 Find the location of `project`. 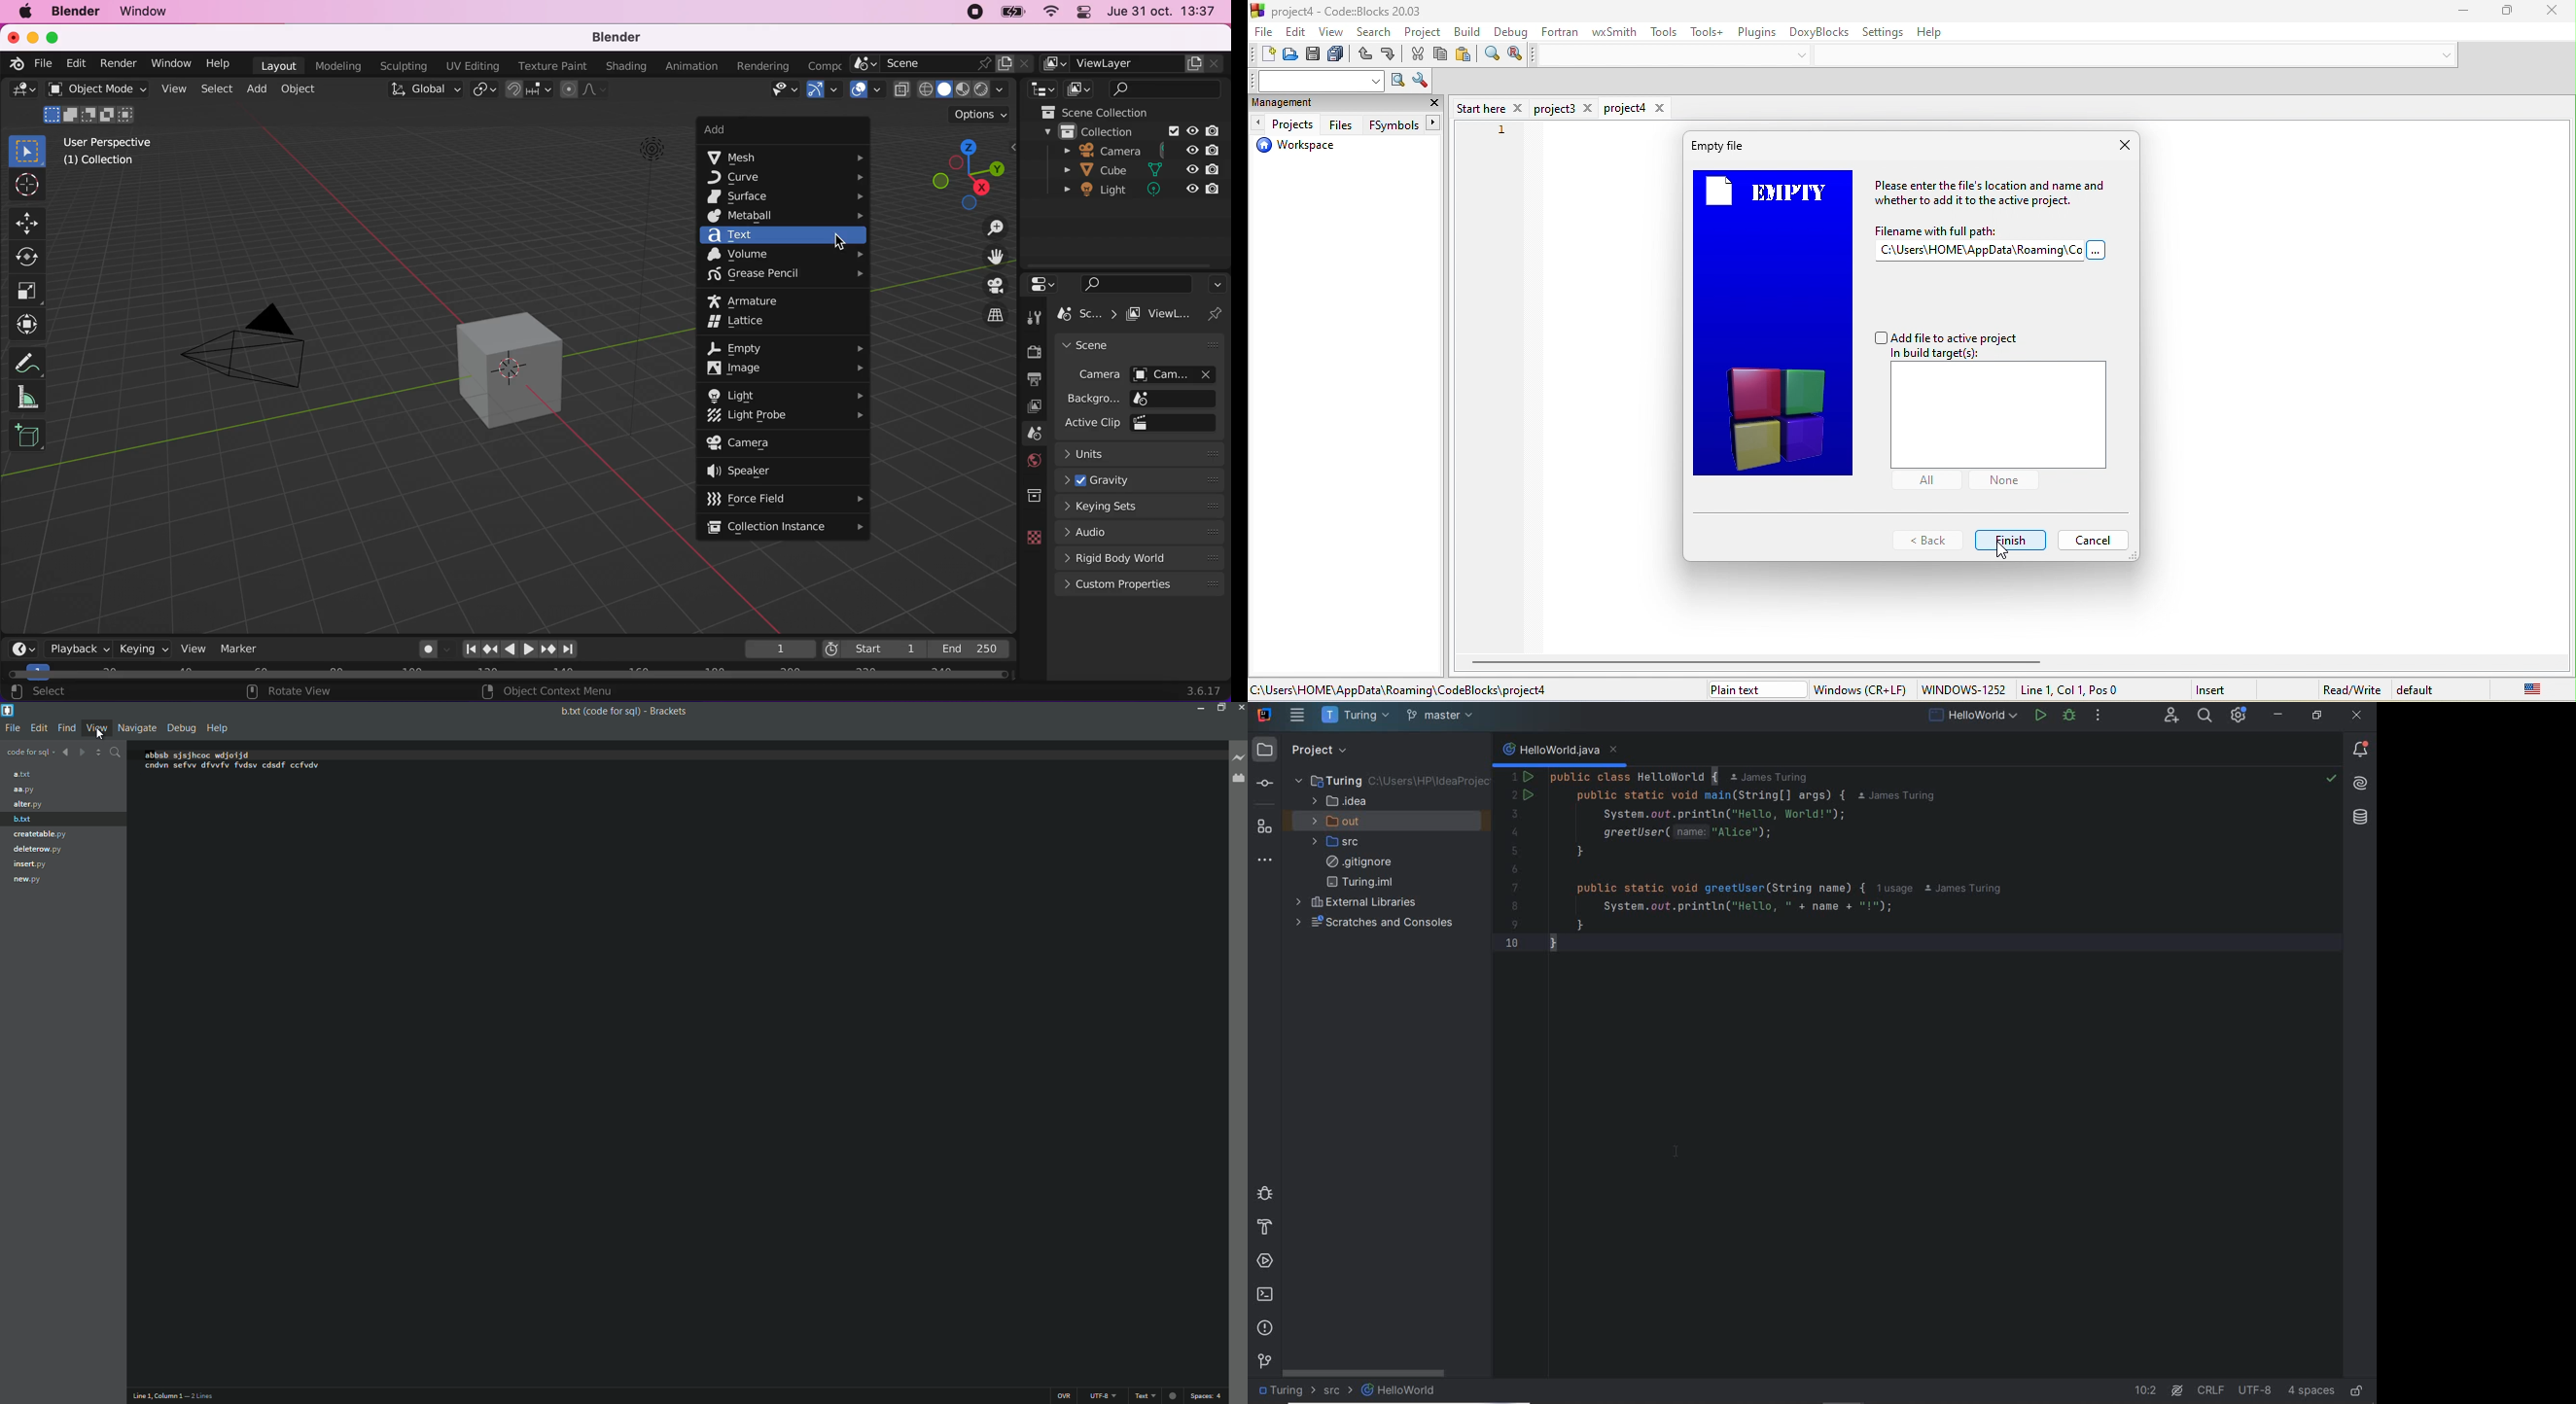

project is located at coordinates (1424, 33).